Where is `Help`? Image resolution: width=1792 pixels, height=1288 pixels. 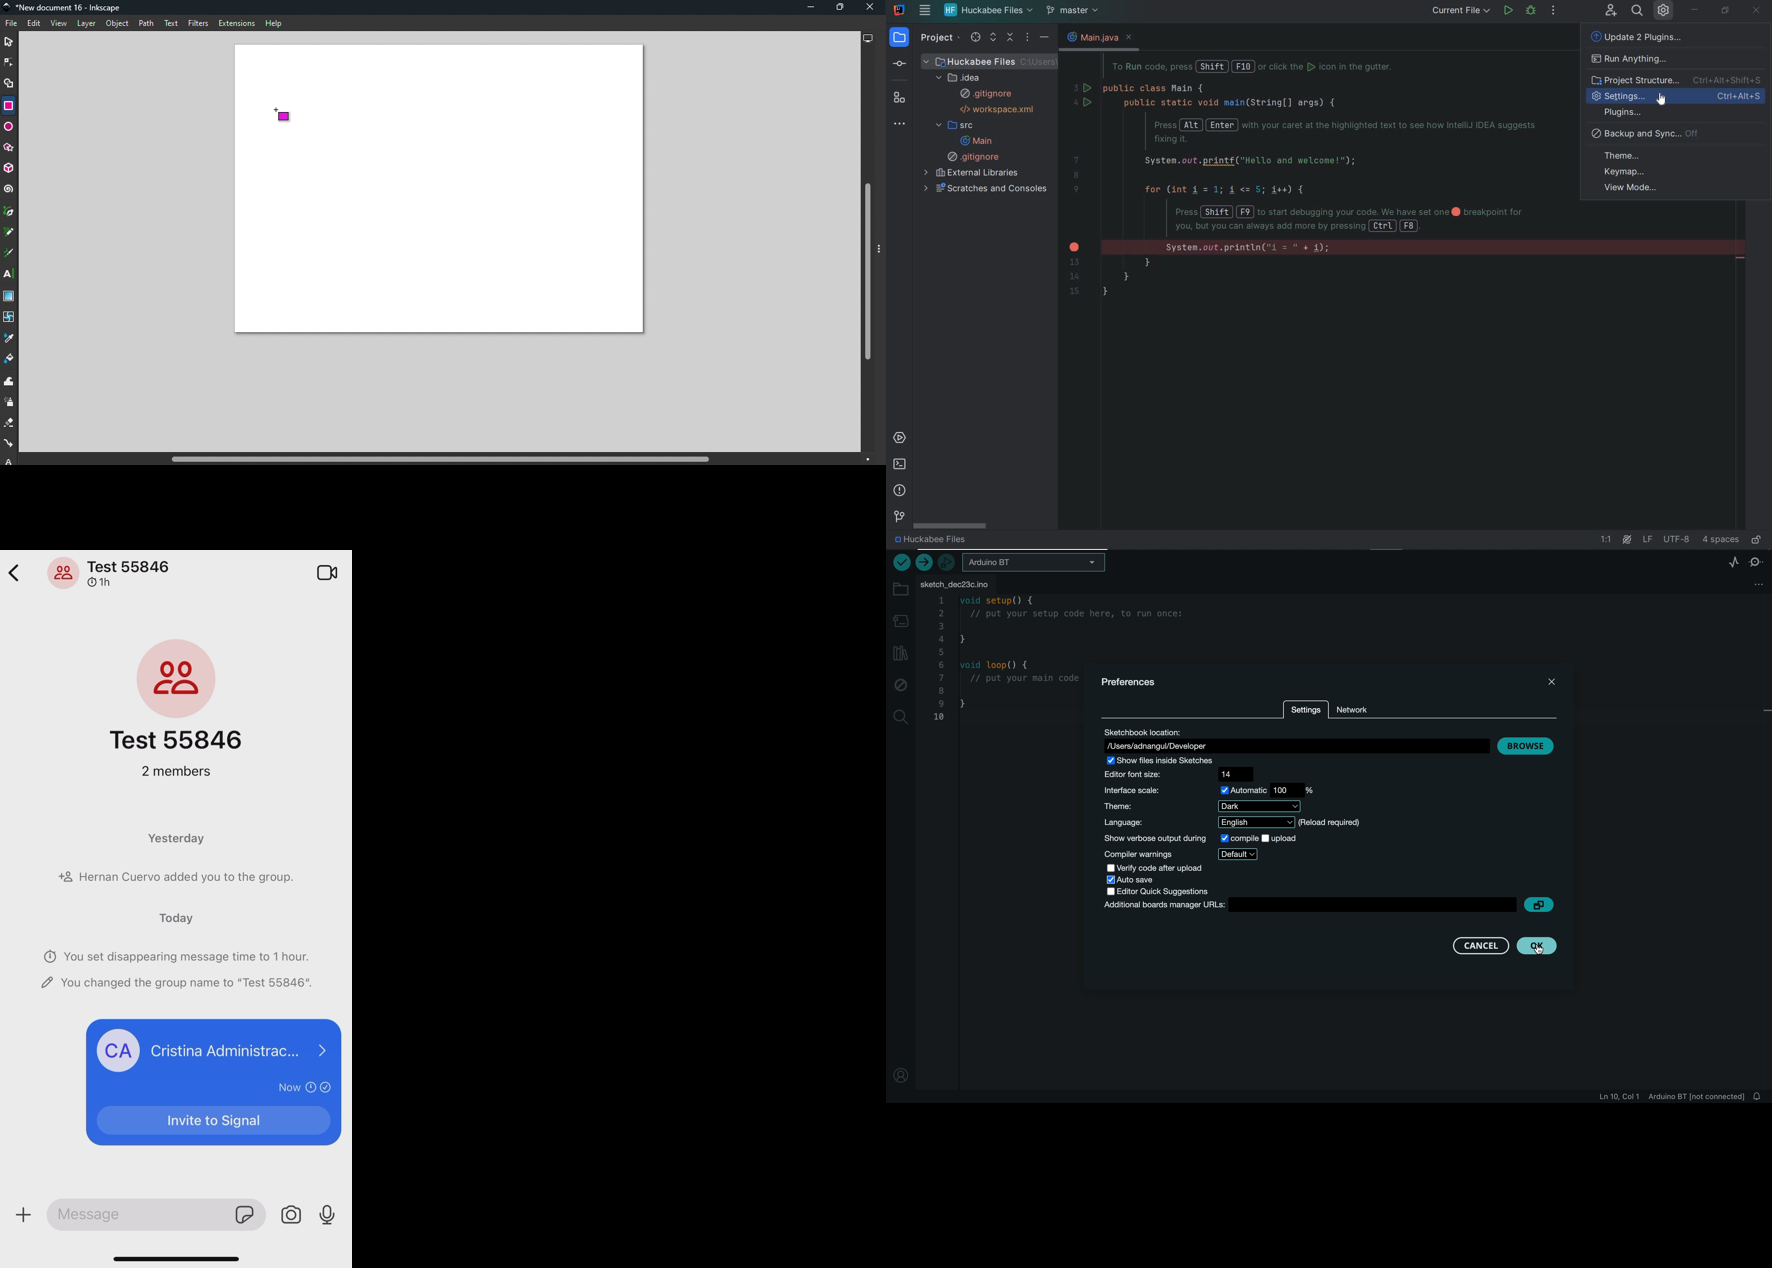
Help is located at coordinates (274, 23).